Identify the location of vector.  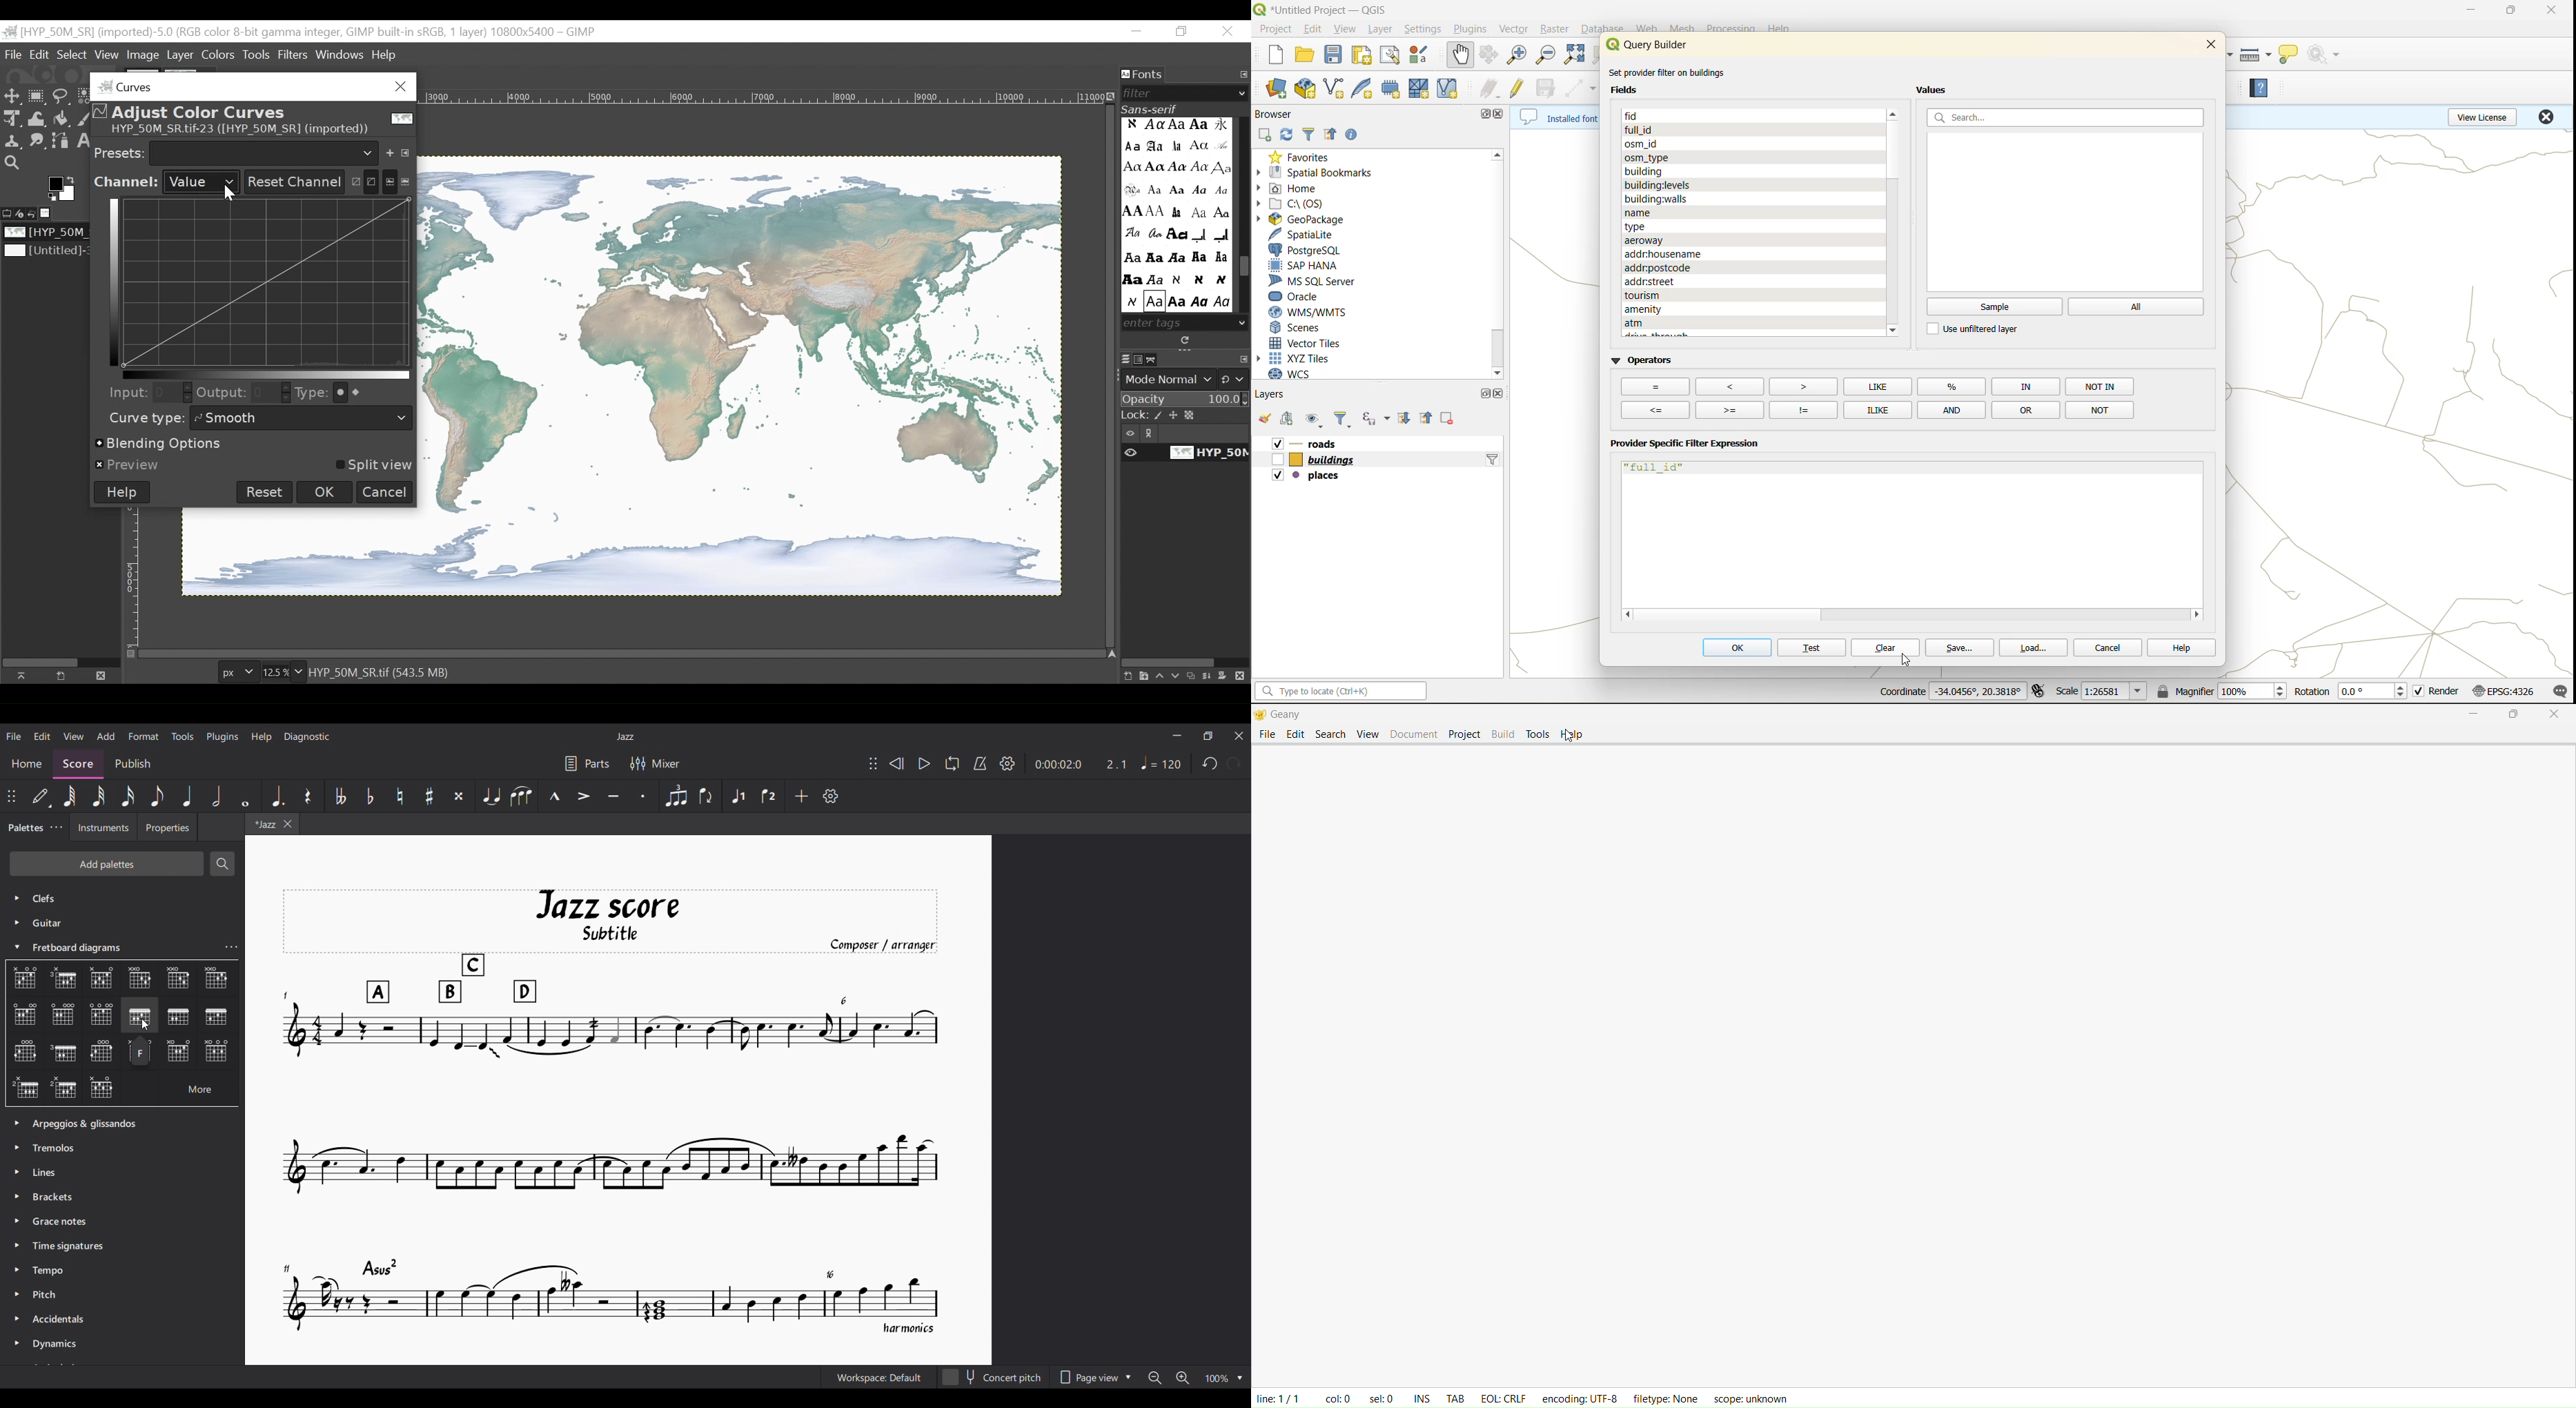
(1512, 29).